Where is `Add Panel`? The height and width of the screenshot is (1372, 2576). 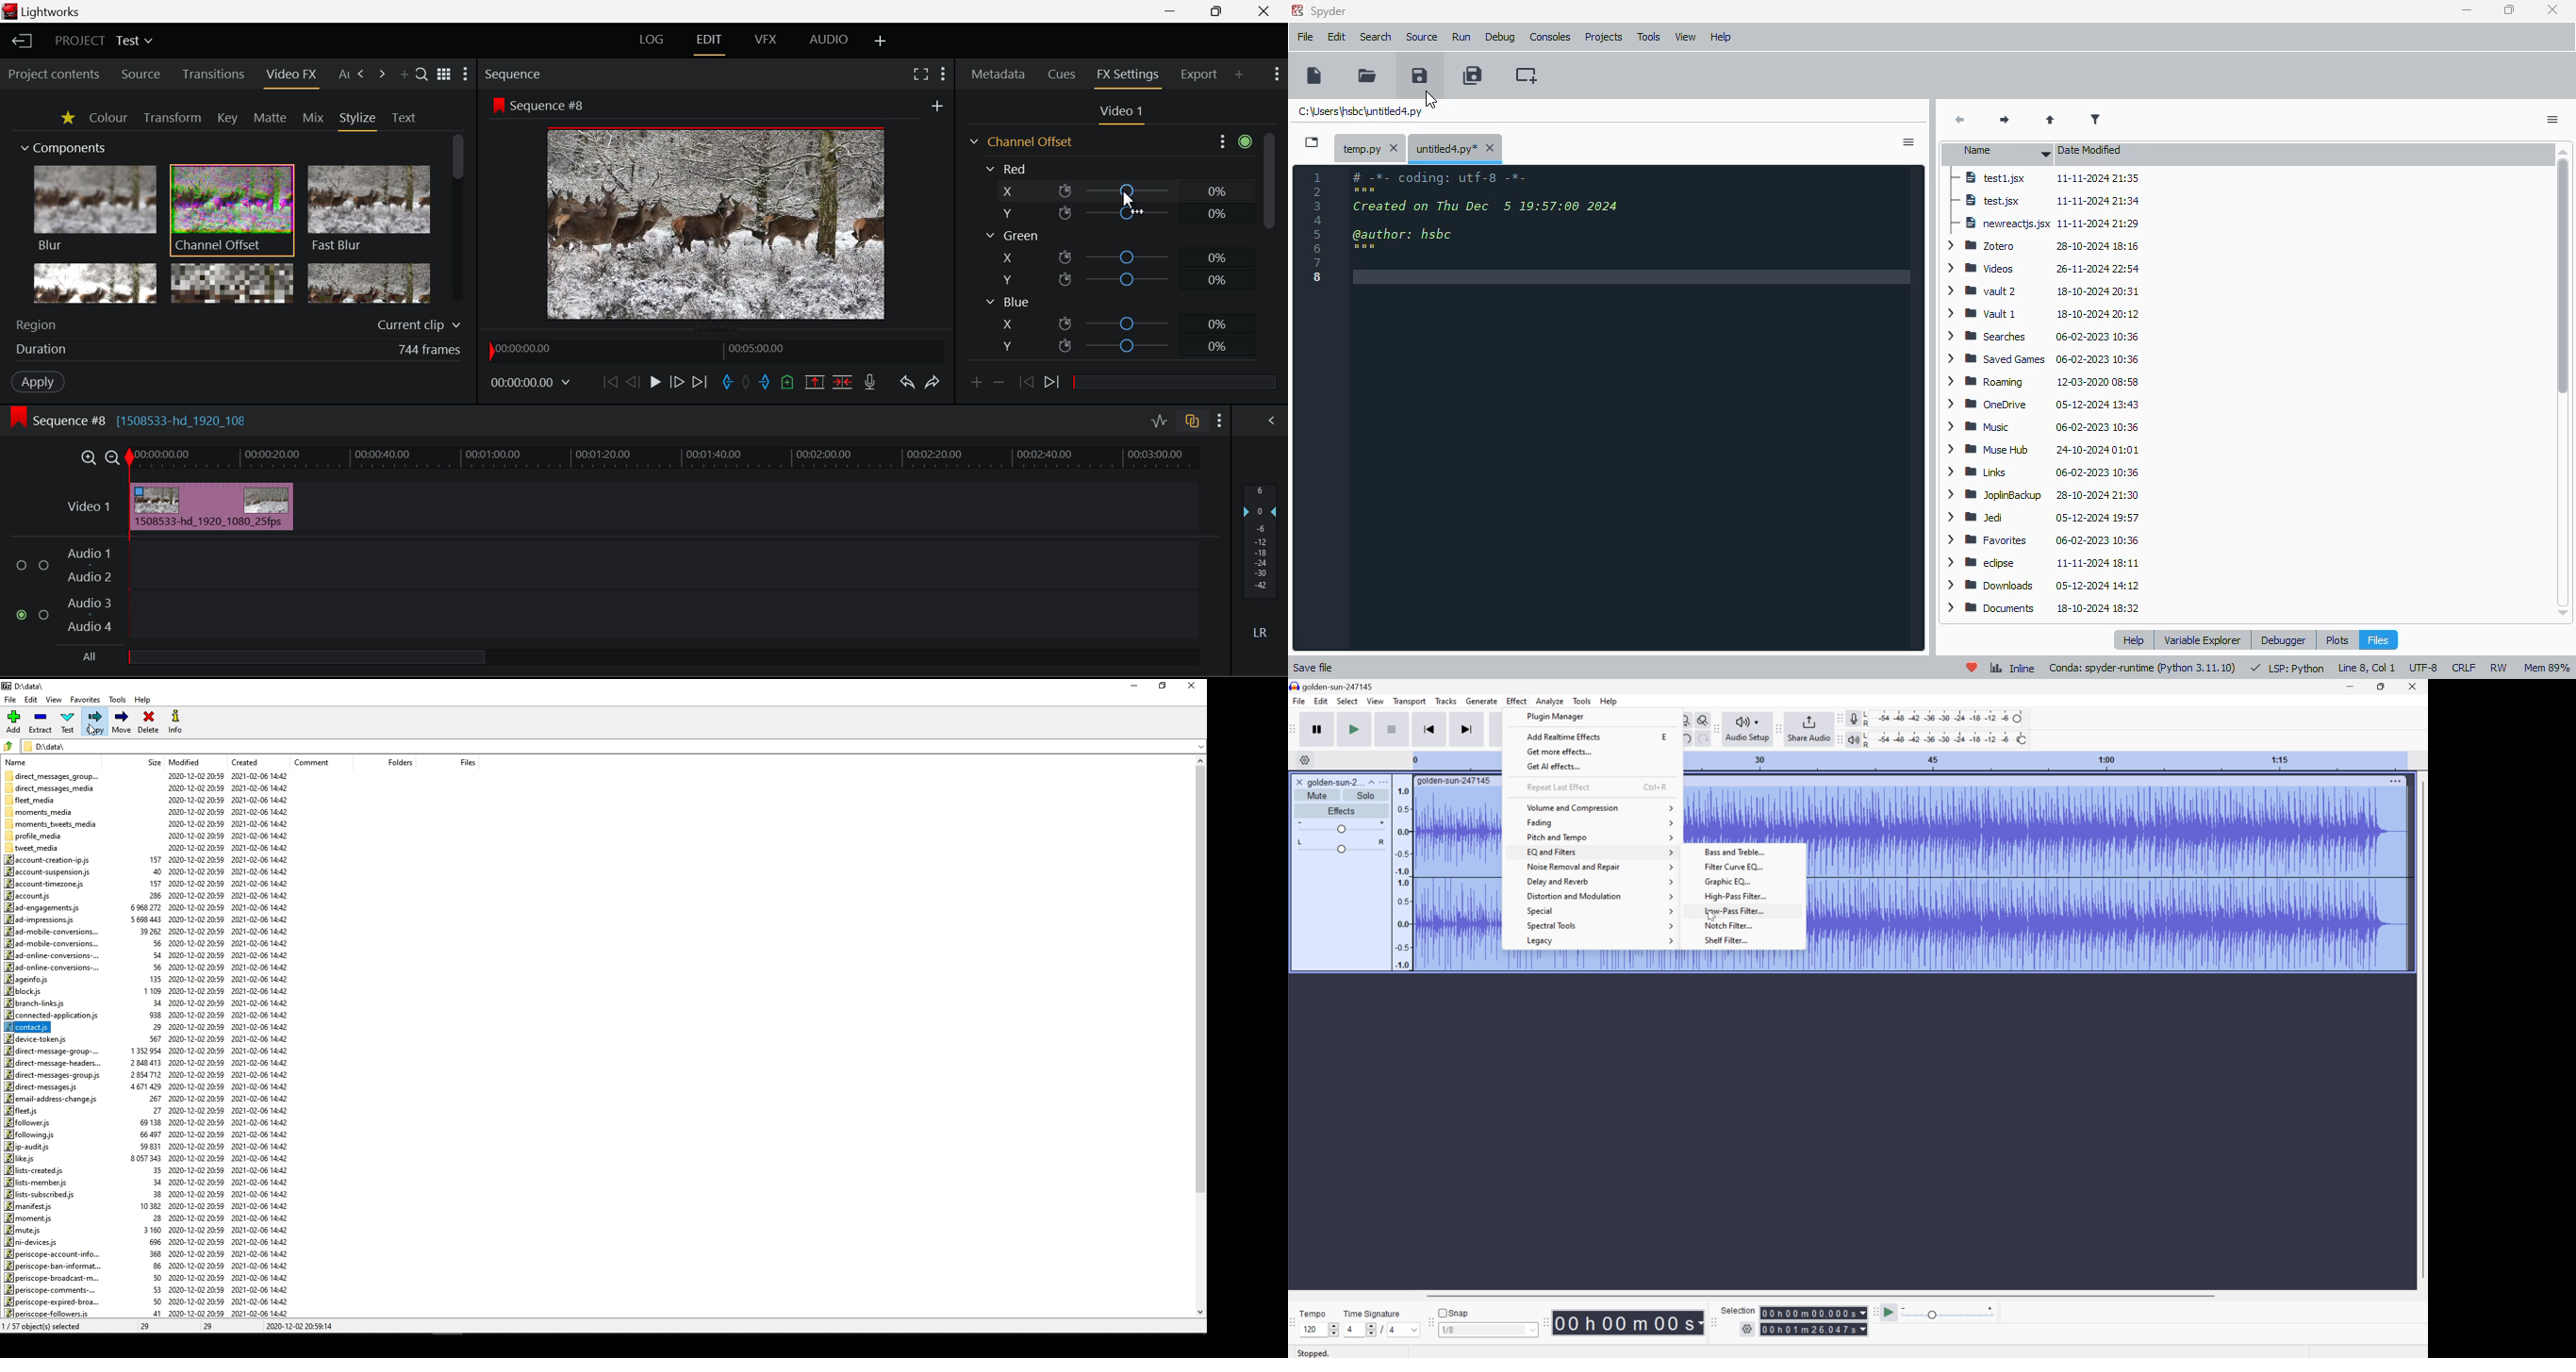 Add Panel is located at coordinates (1238, 75).